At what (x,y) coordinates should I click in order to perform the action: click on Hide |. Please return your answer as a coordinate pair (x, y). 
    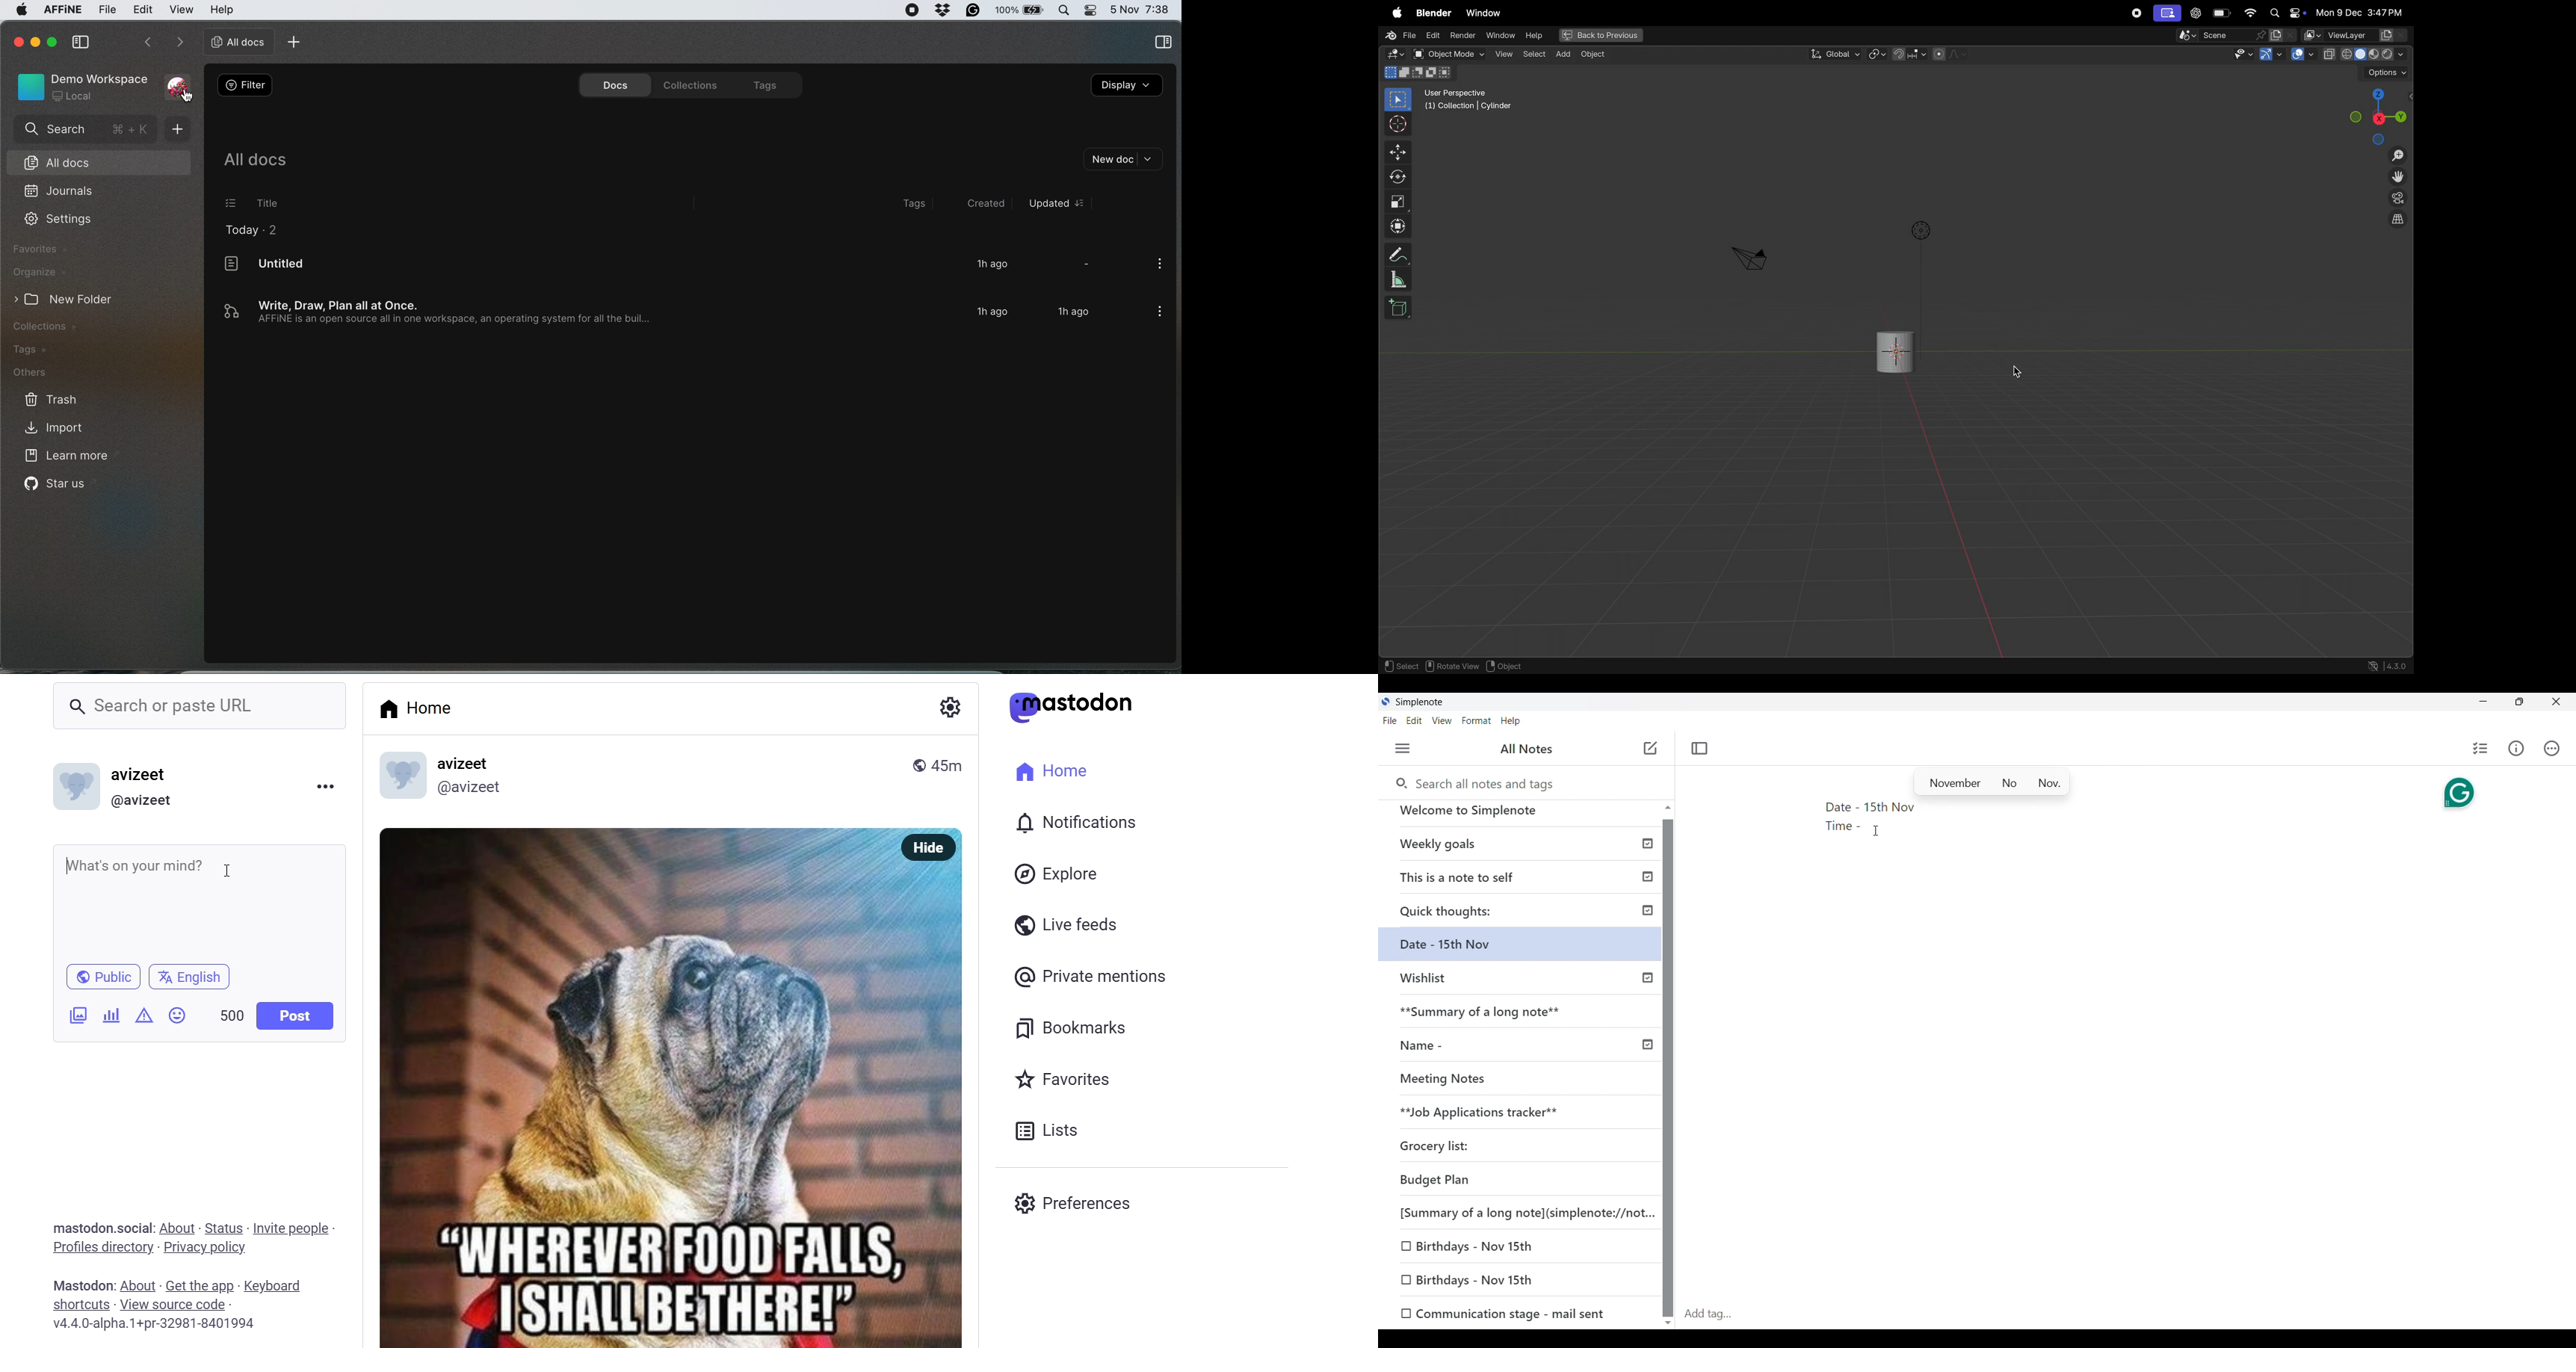
    Looking at the image, I should click on (938, 850).